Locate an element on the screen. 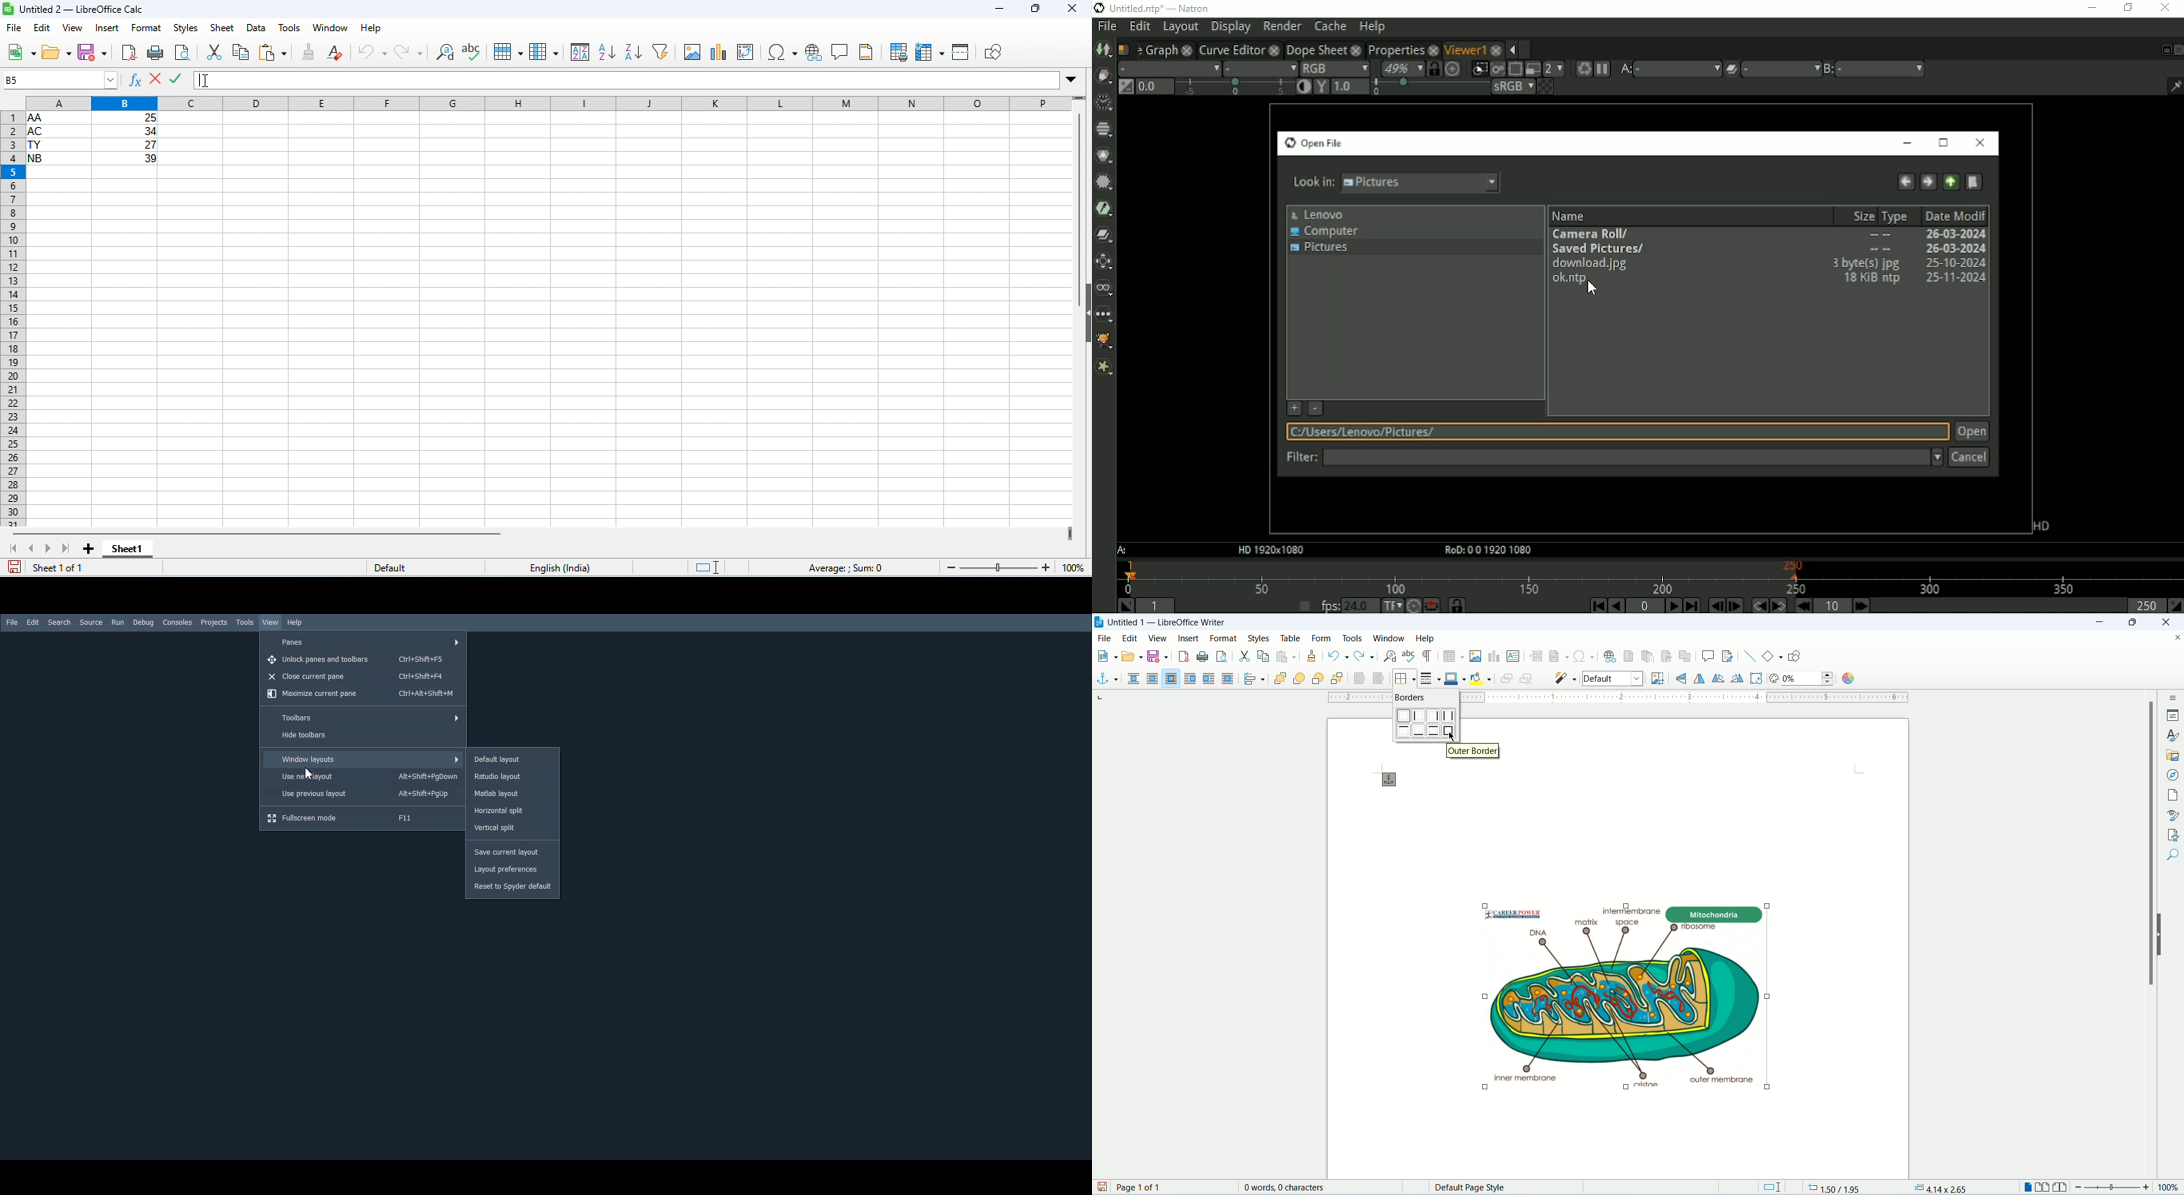 This screenshot has width=2184, height=1204. styles is located at coordinates (187, 29).